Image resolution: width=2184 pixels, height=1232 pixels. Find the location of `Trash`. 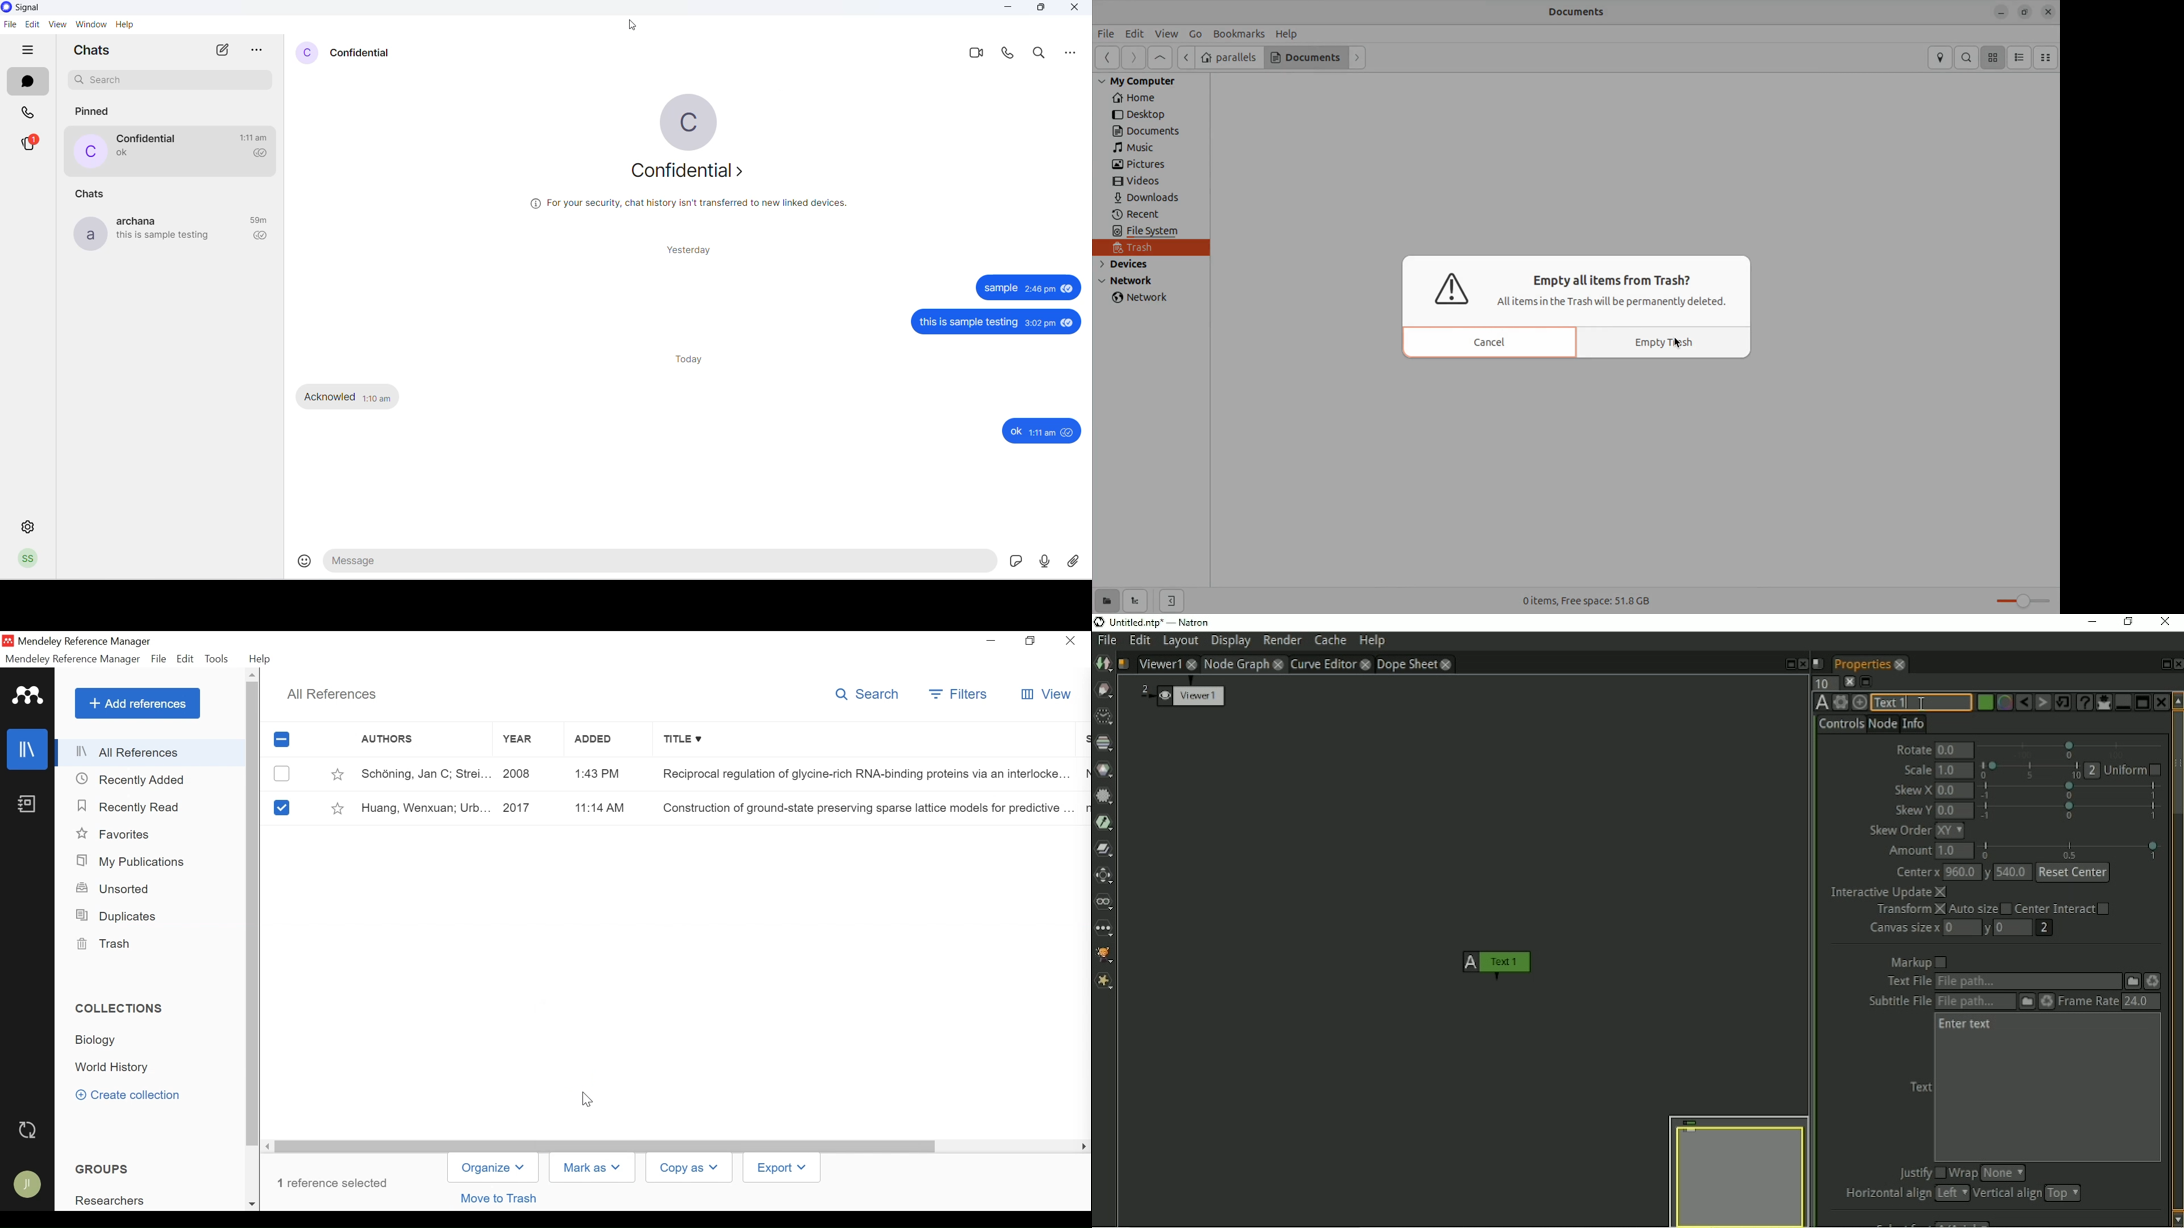

Trash is located at coordinates (107, 945).